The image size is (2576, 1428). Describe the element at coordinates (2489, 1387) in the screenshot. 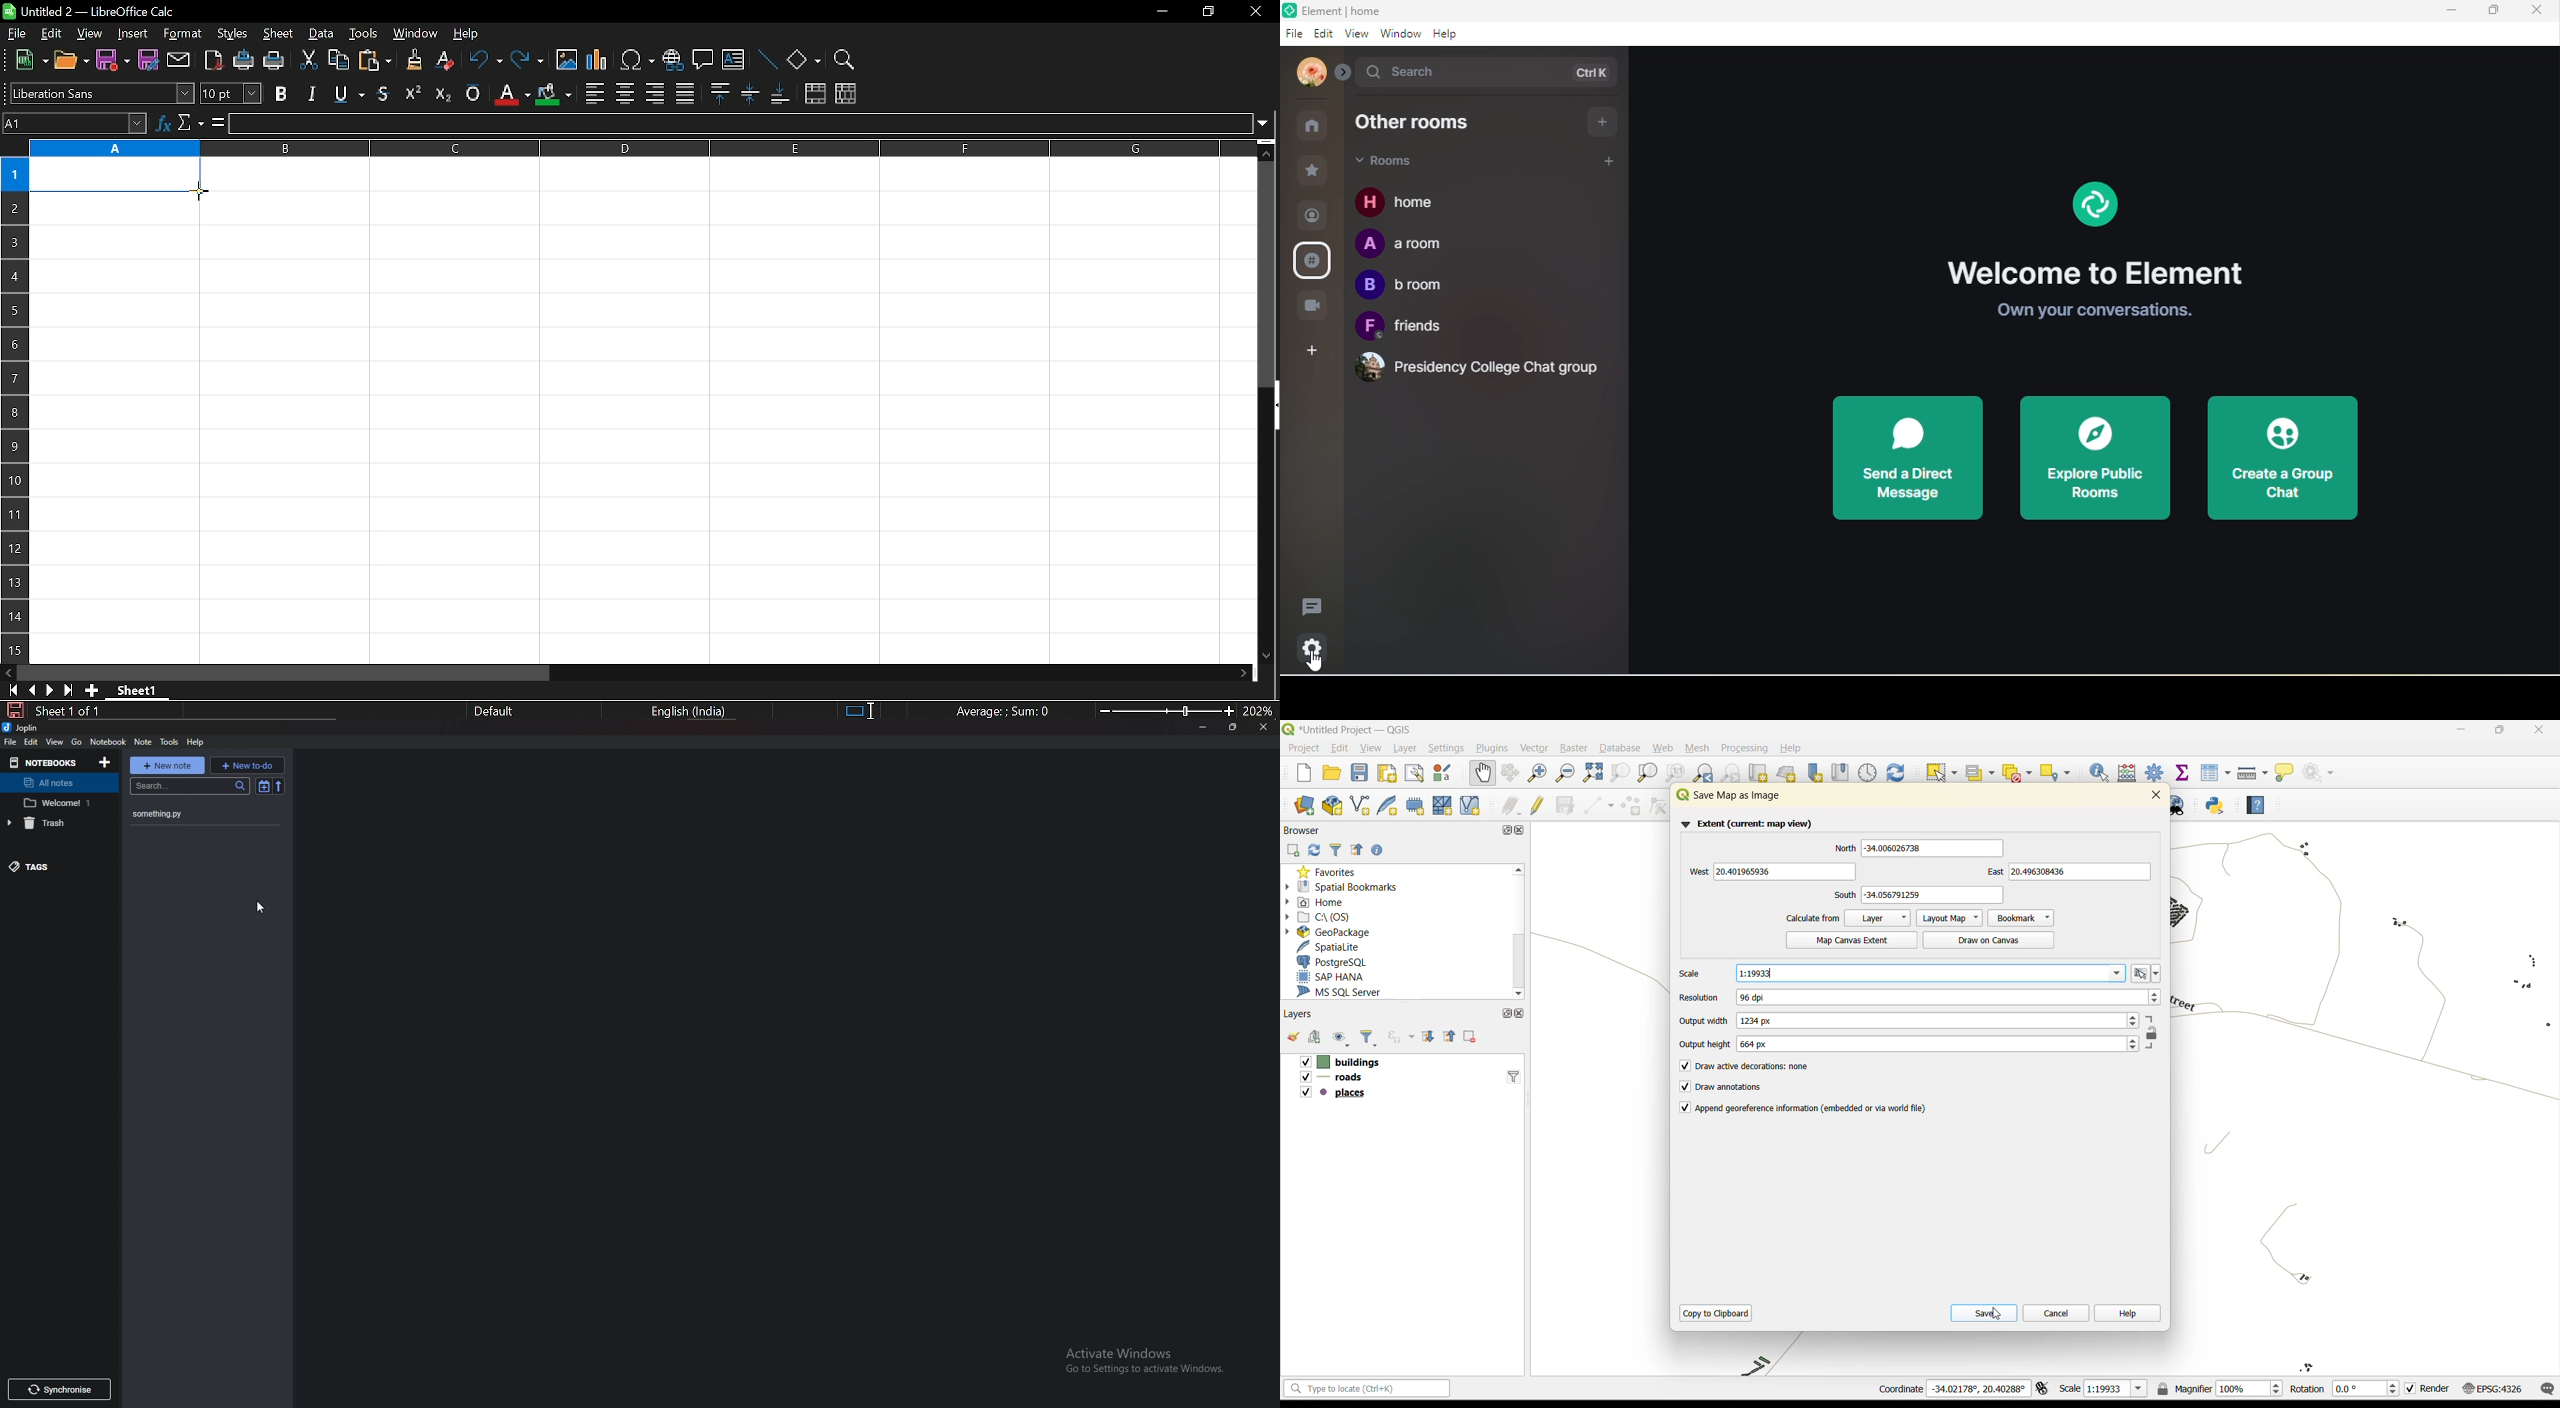

I see `crs` at that location.